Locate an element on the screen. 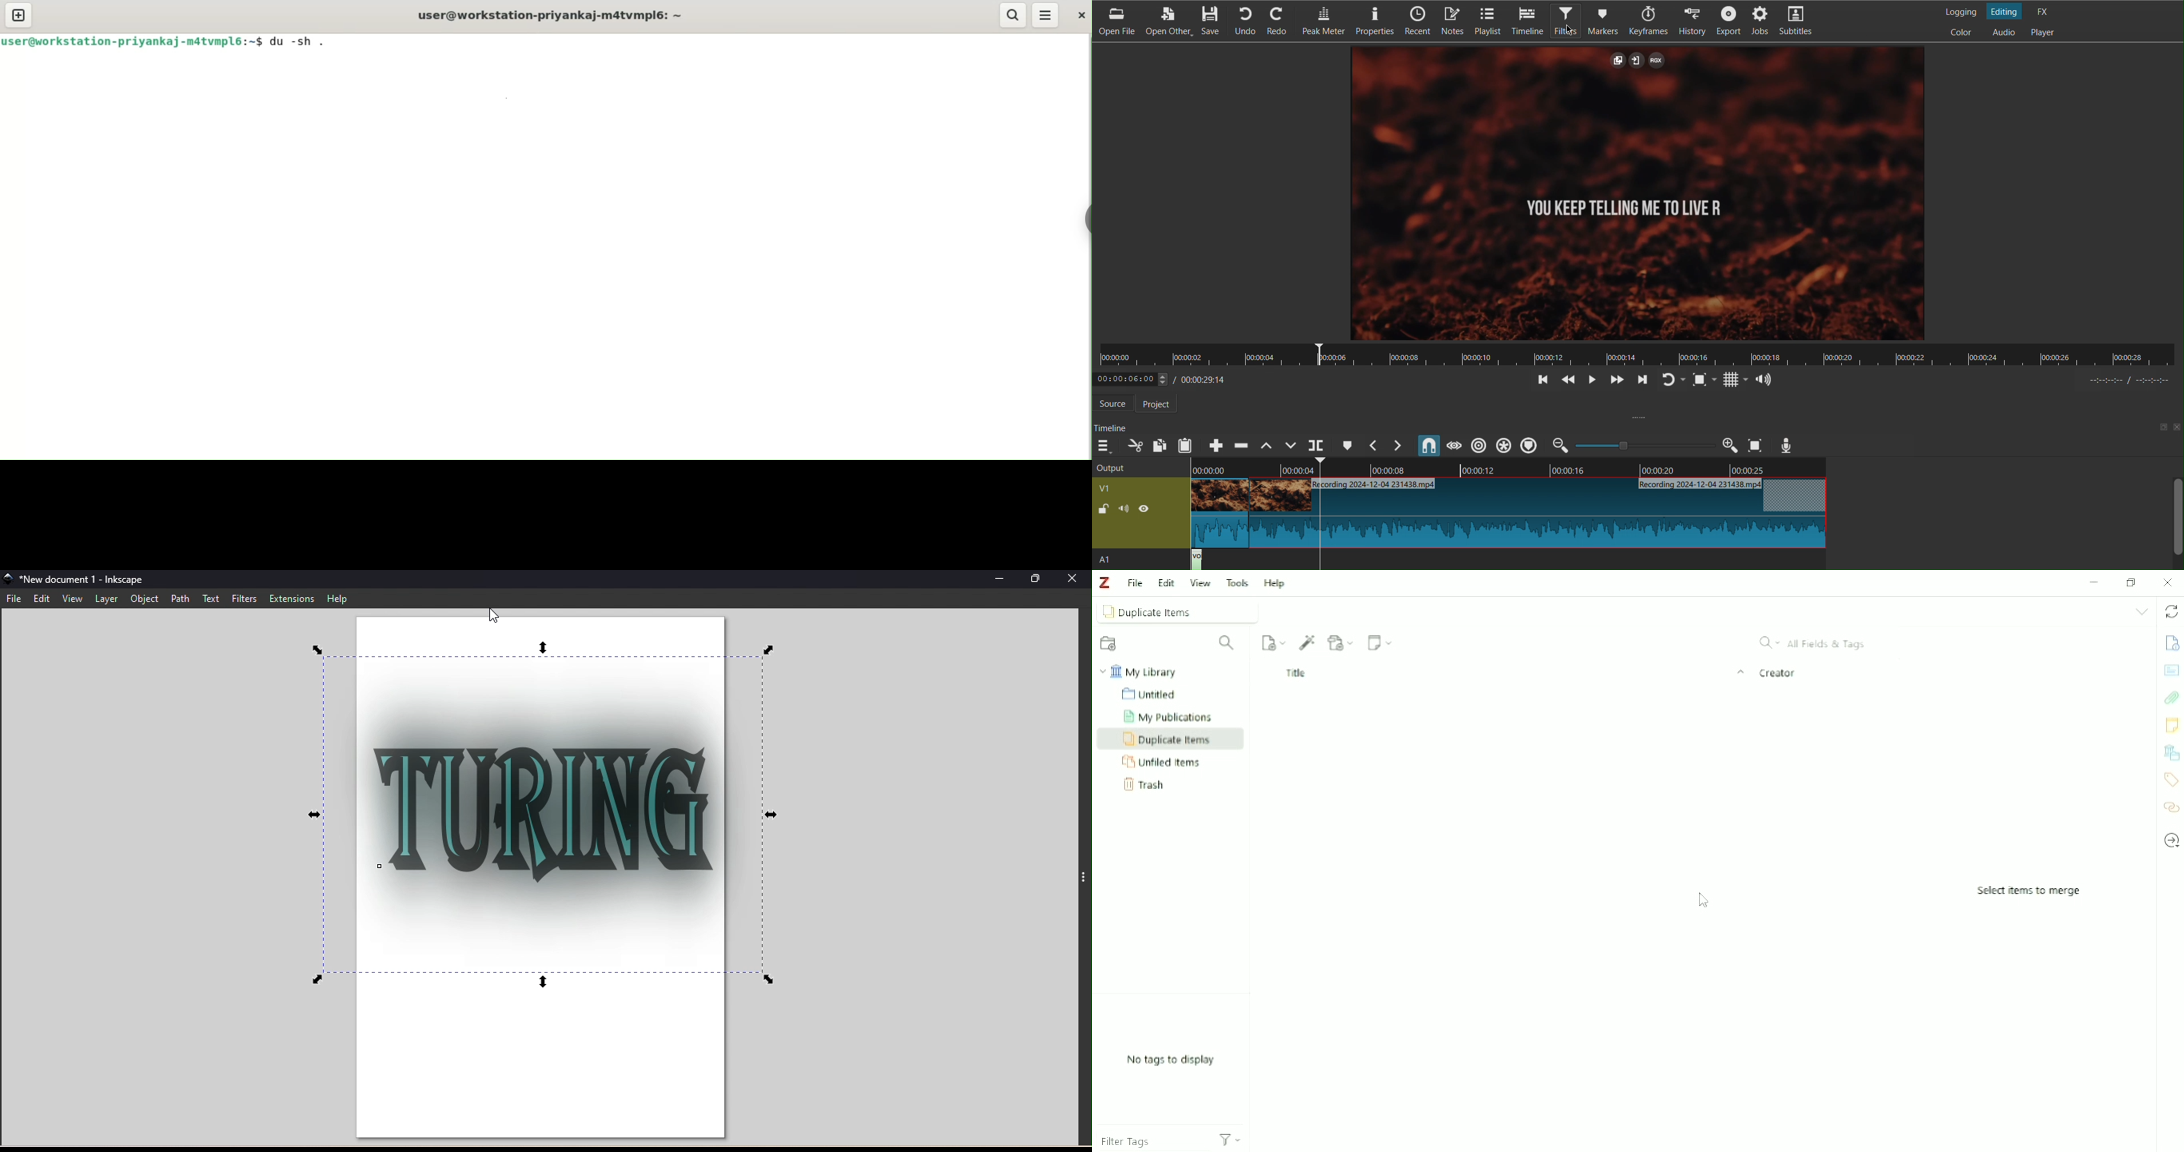  Keyframes is located at coordinates (1650, 21).